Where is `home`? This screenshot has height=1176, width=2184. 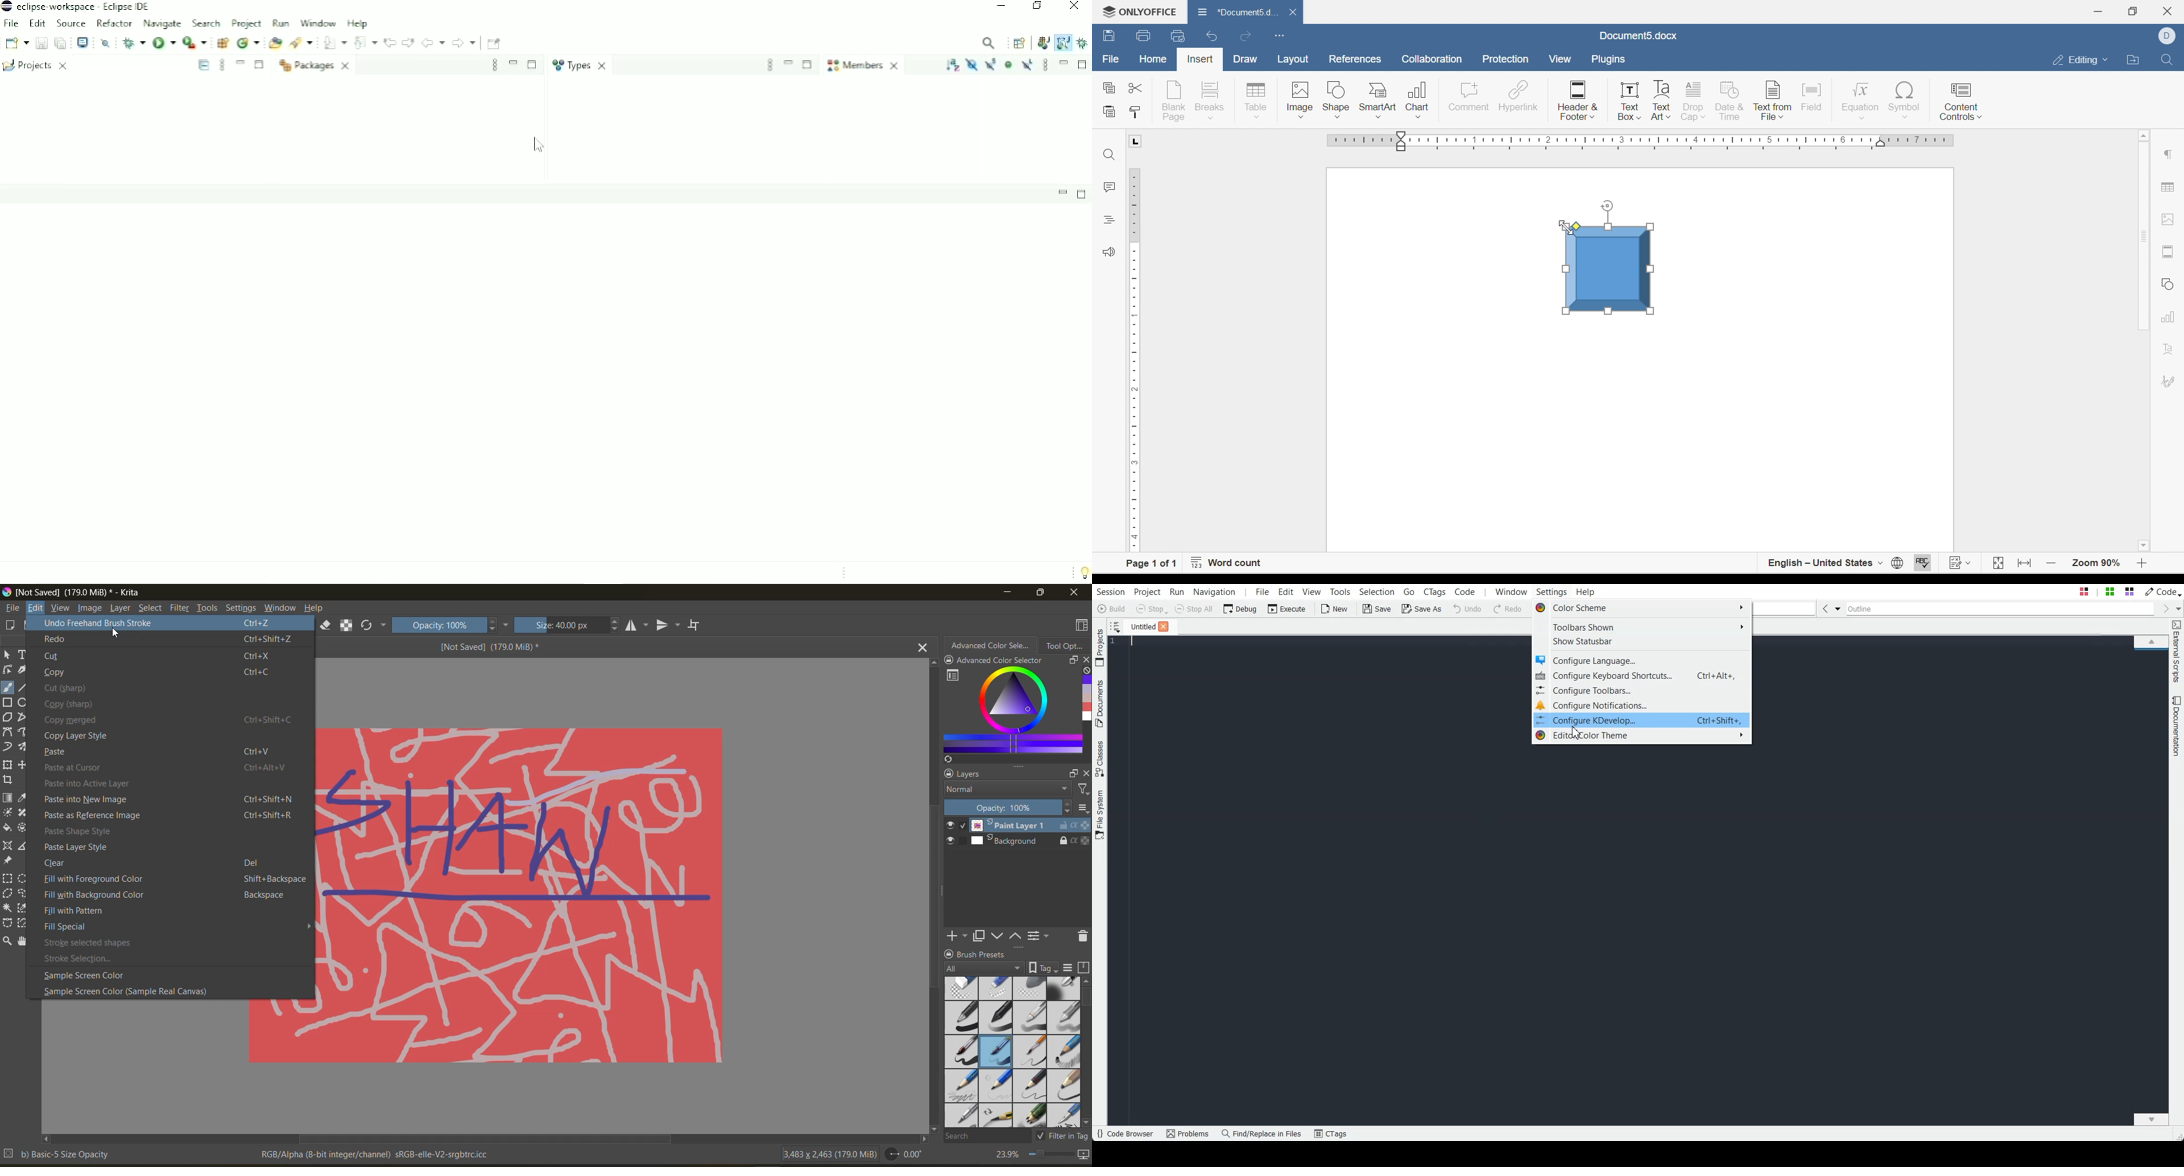 home is located at coordinates (1152, 59).